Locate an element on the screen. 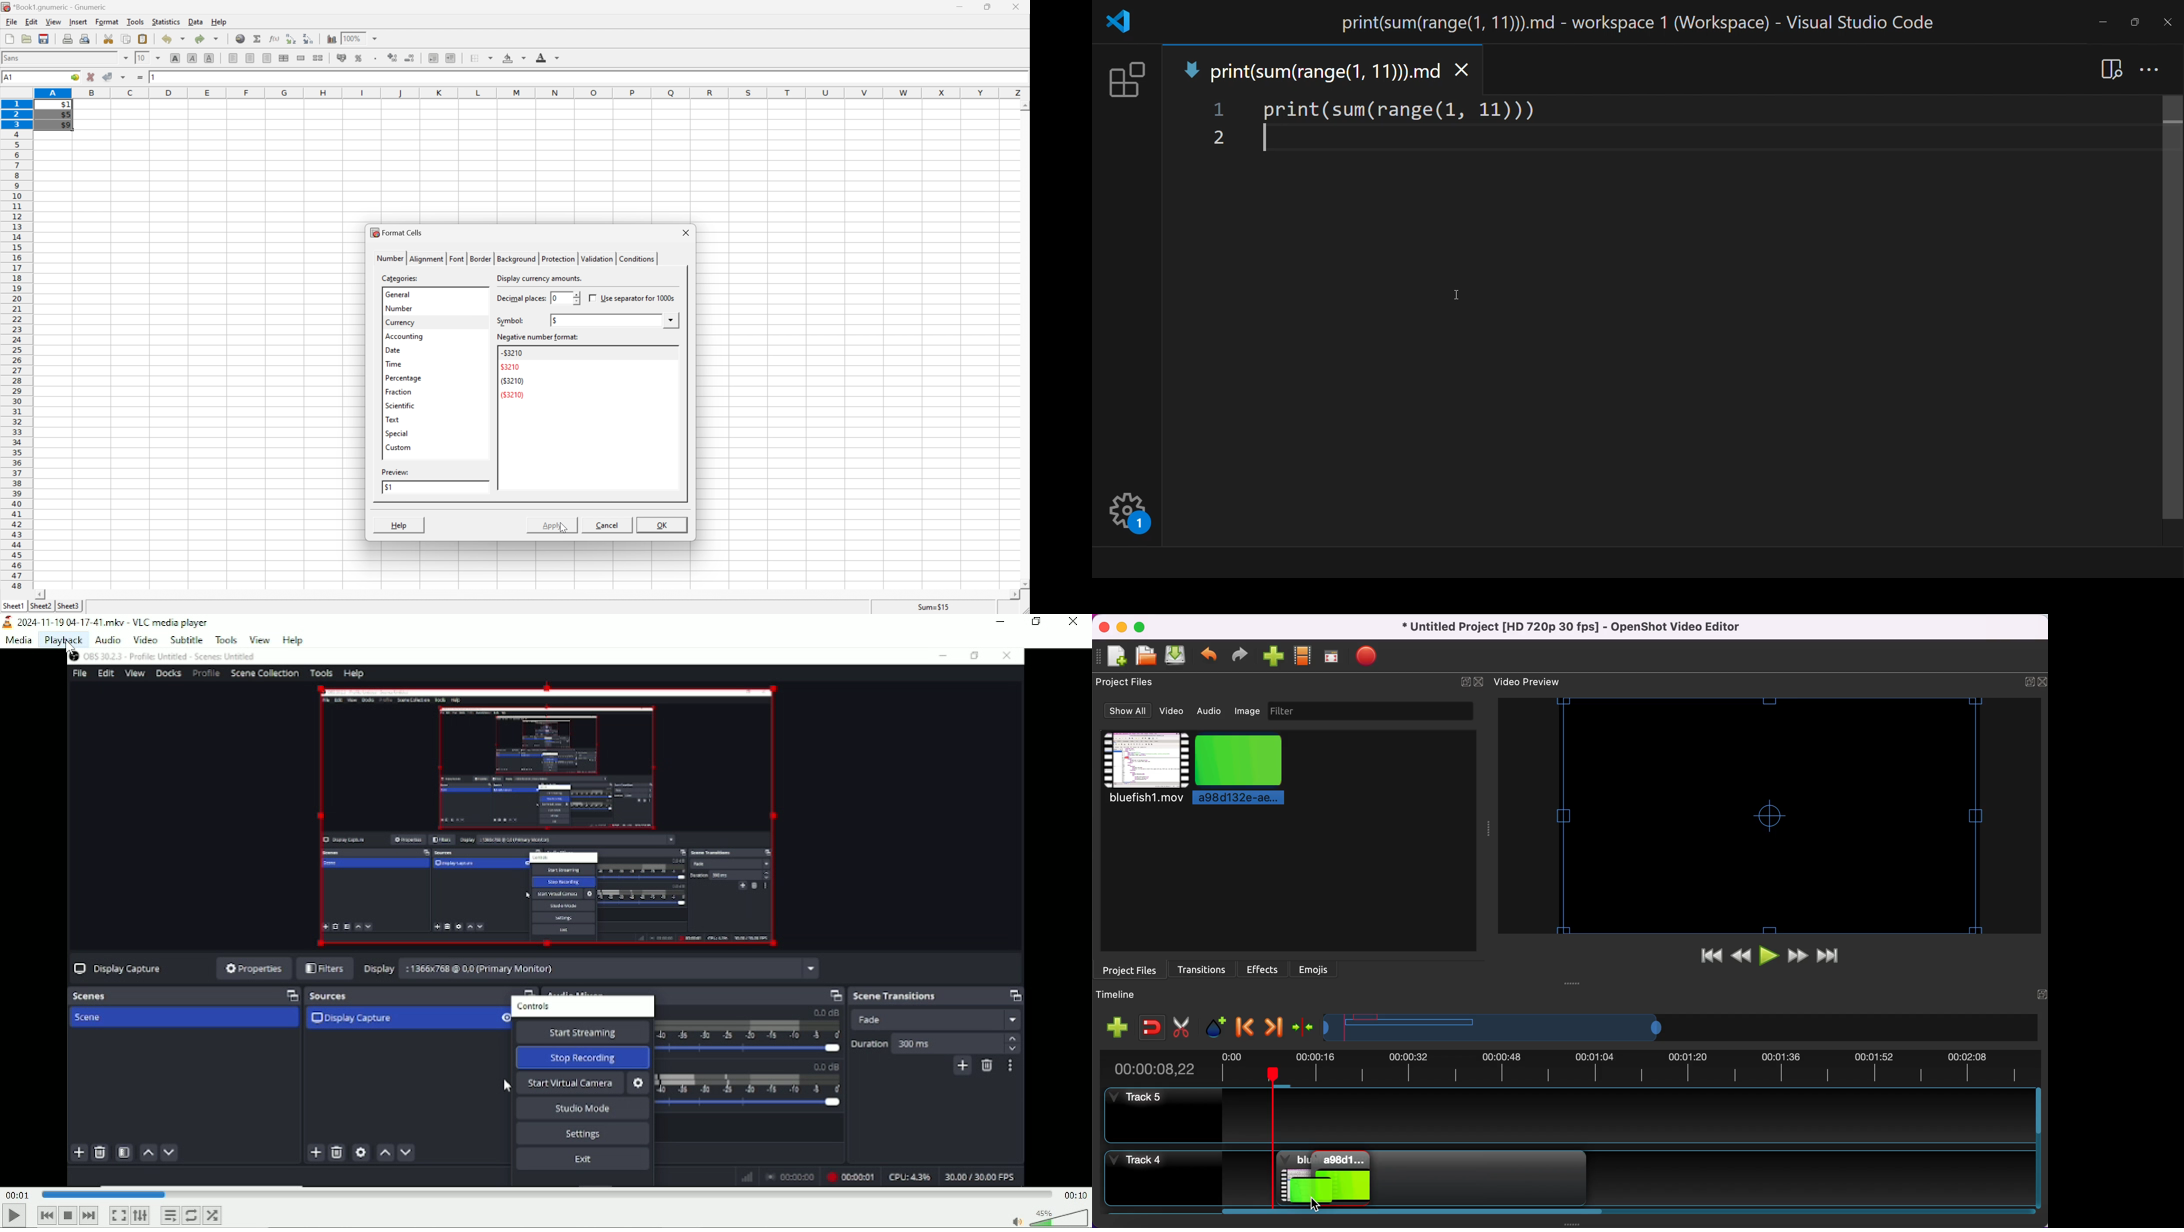 This screenshot has height=1232, width=2184. general is located at coordinates (398, 293).